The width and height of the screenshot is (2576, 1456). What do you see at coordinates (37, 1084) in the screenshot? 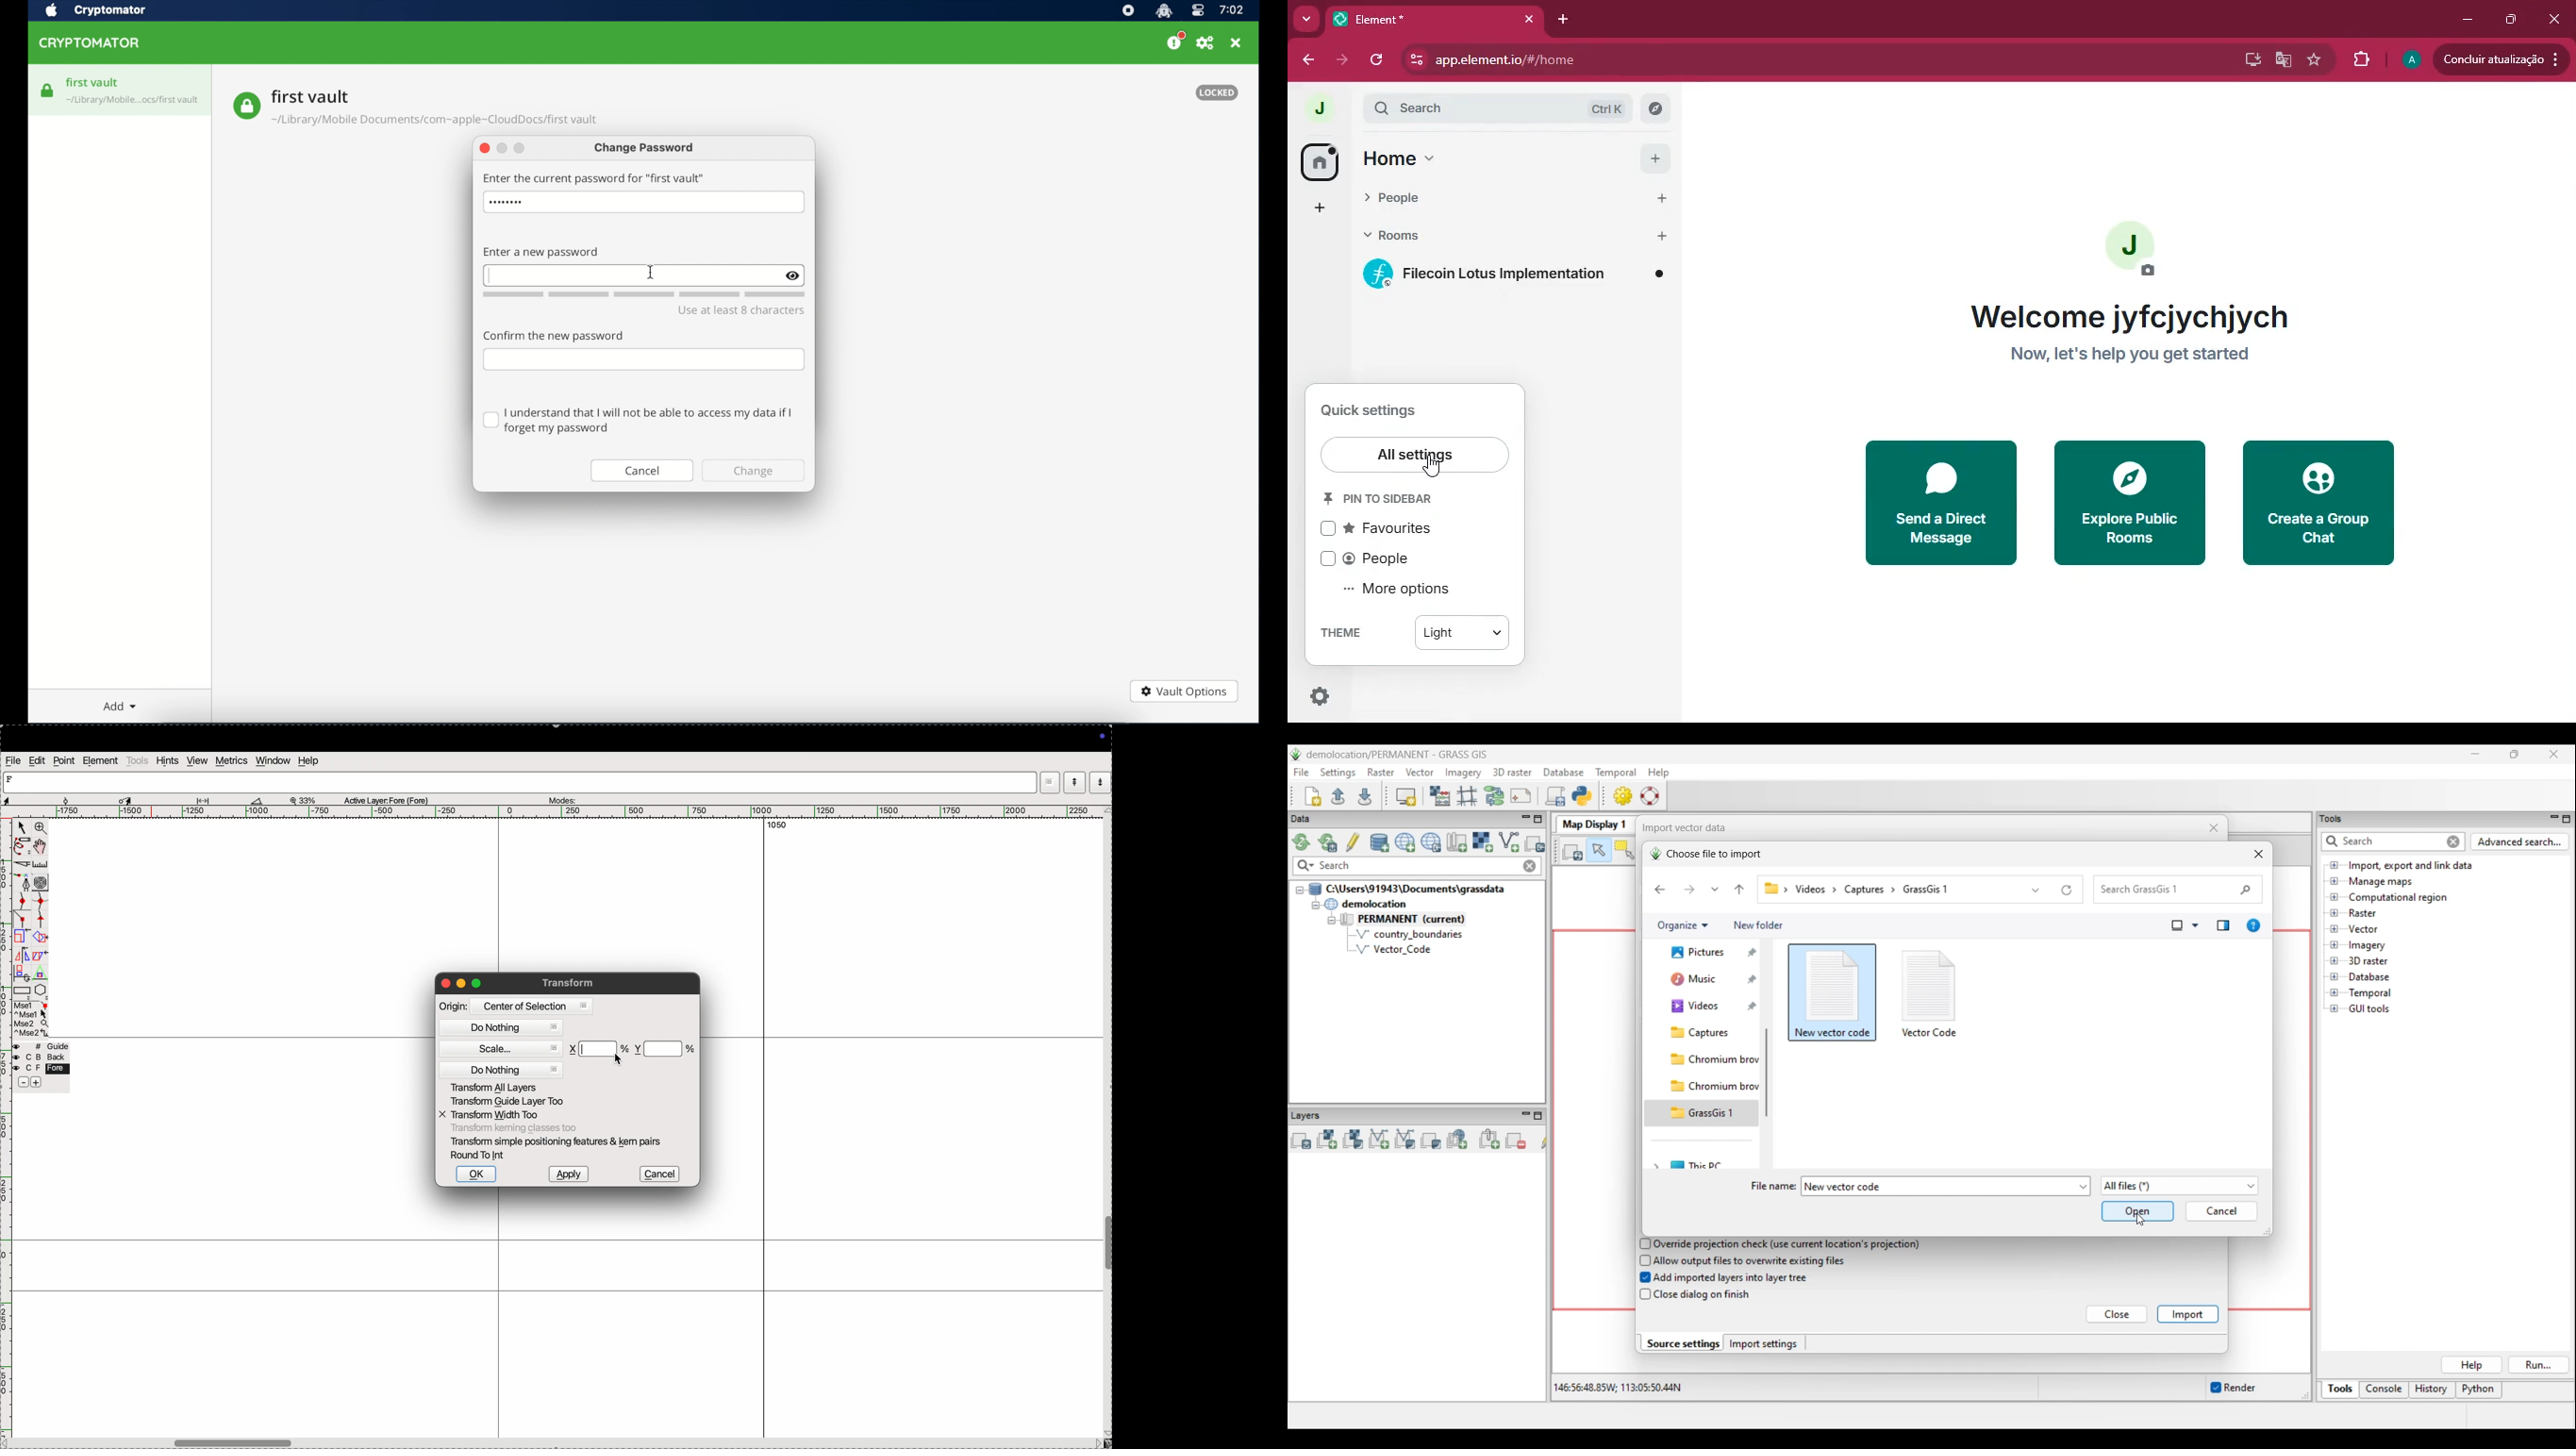
I see `add` at bounding box center [37, 1084].